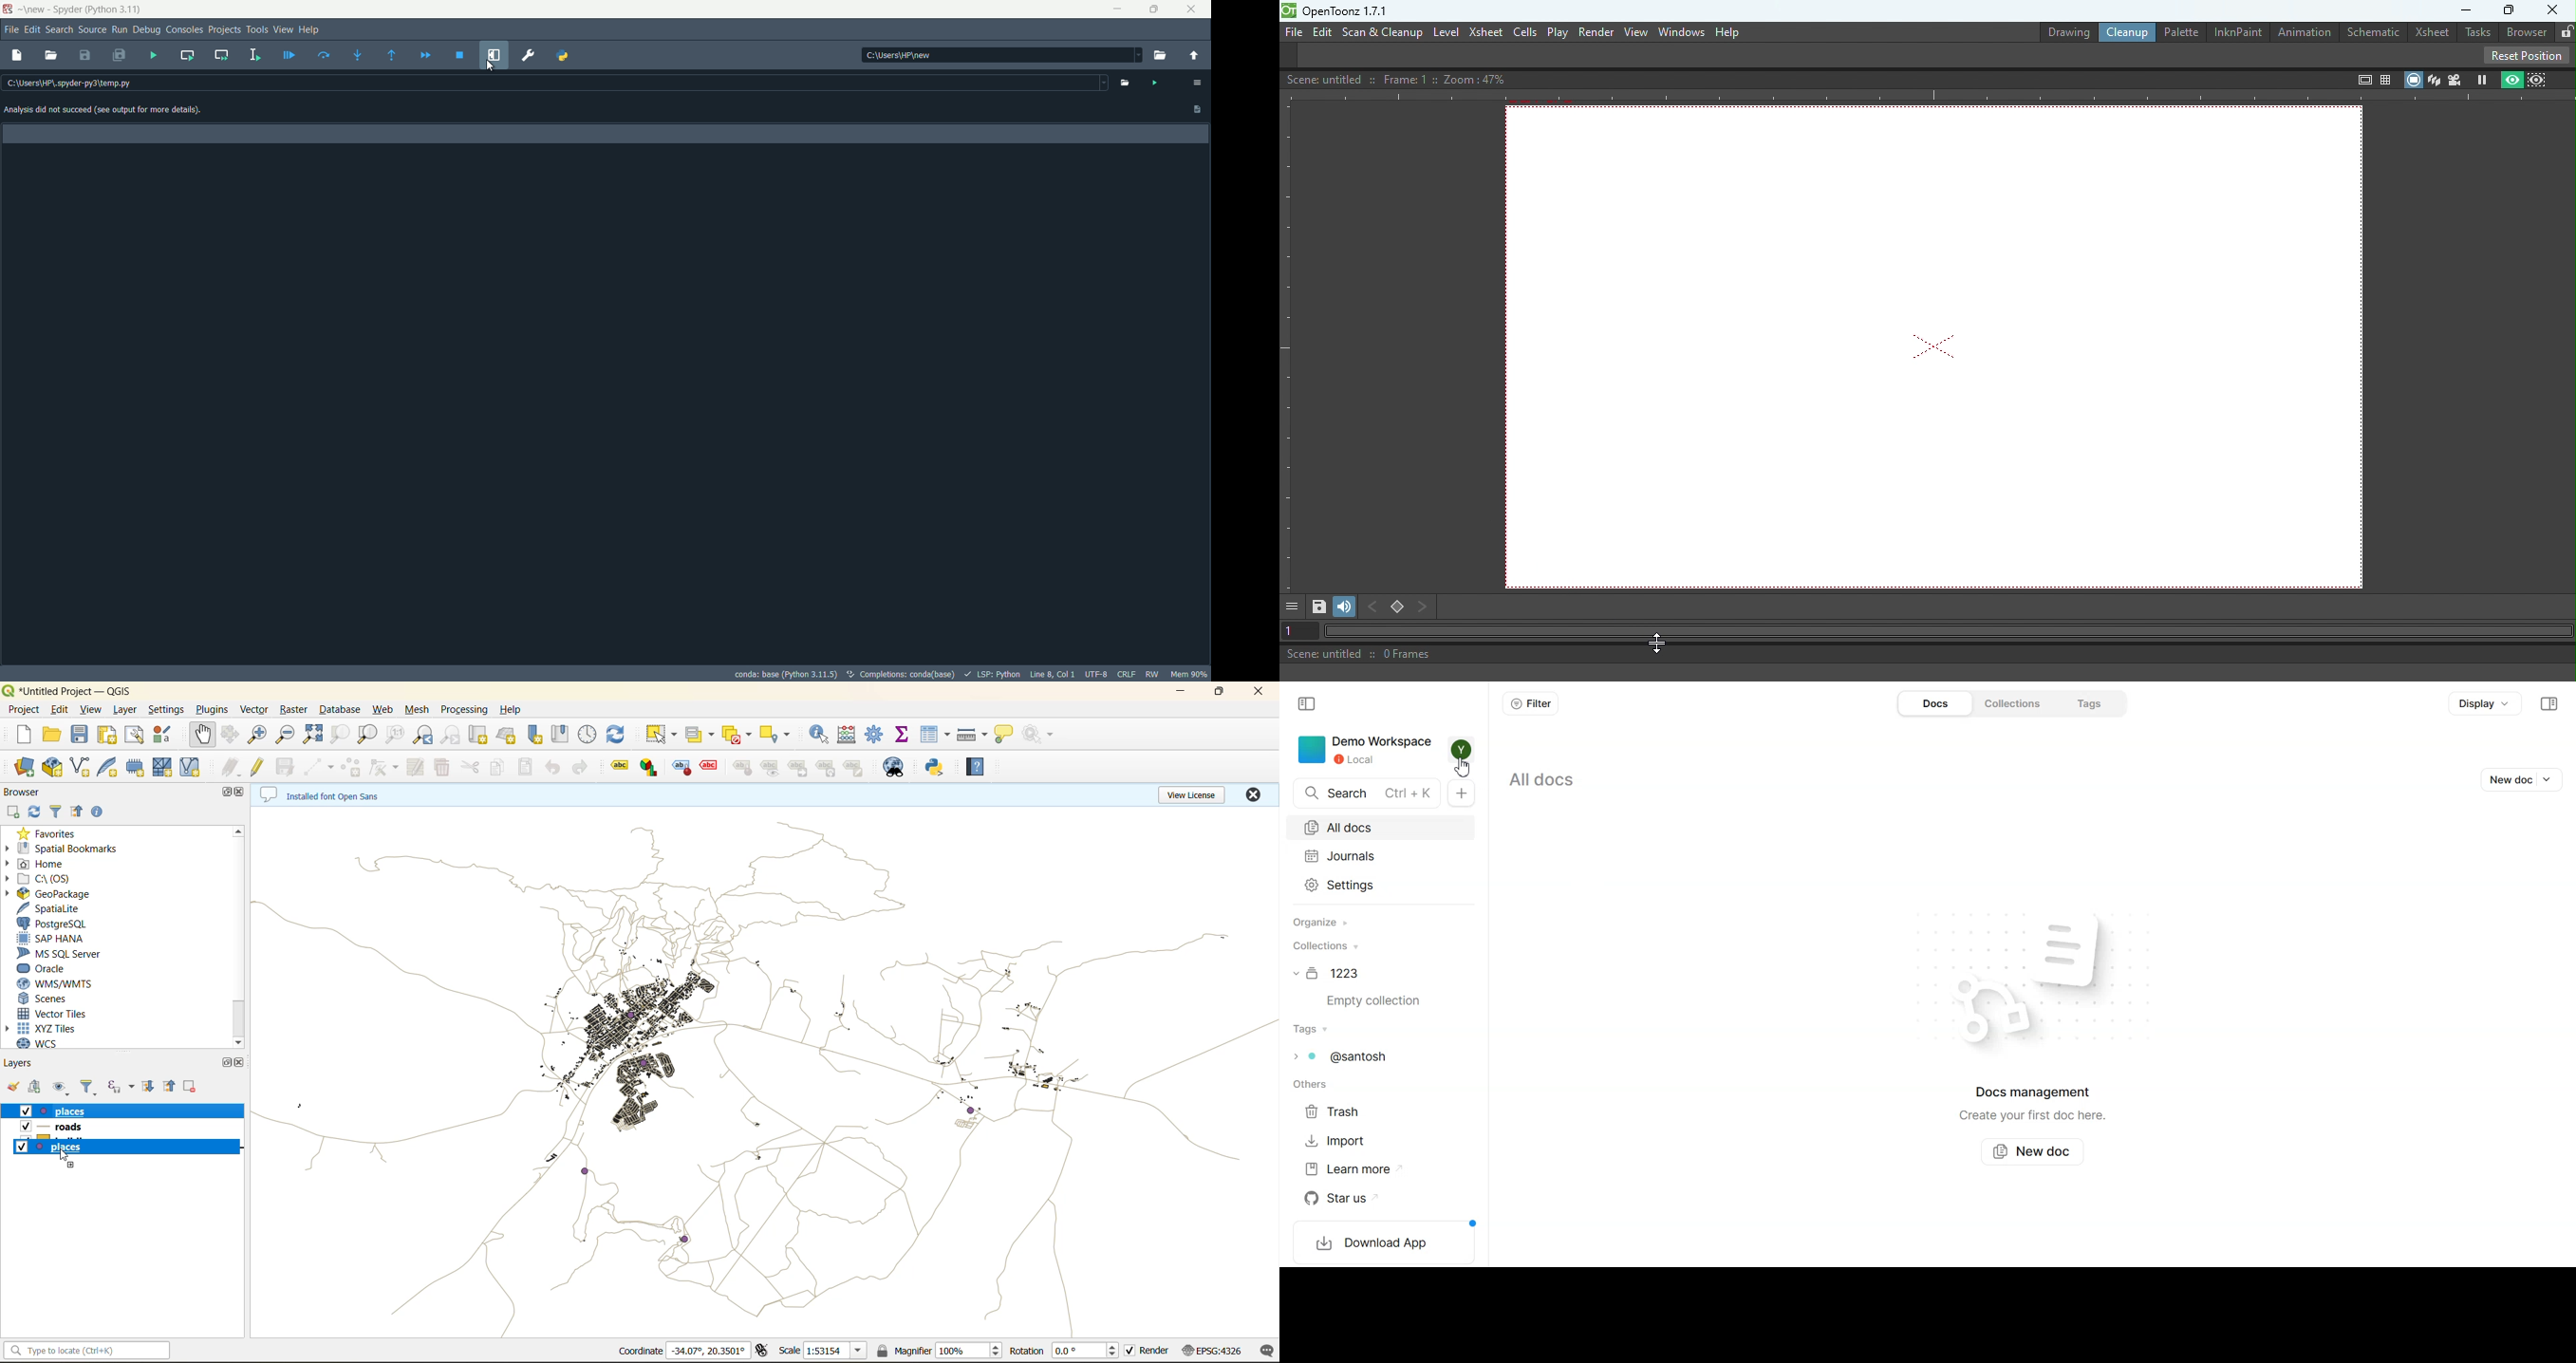  Describe the element at coordinates (341, 735) in the screenshot. I see `zoom selection` at that location.